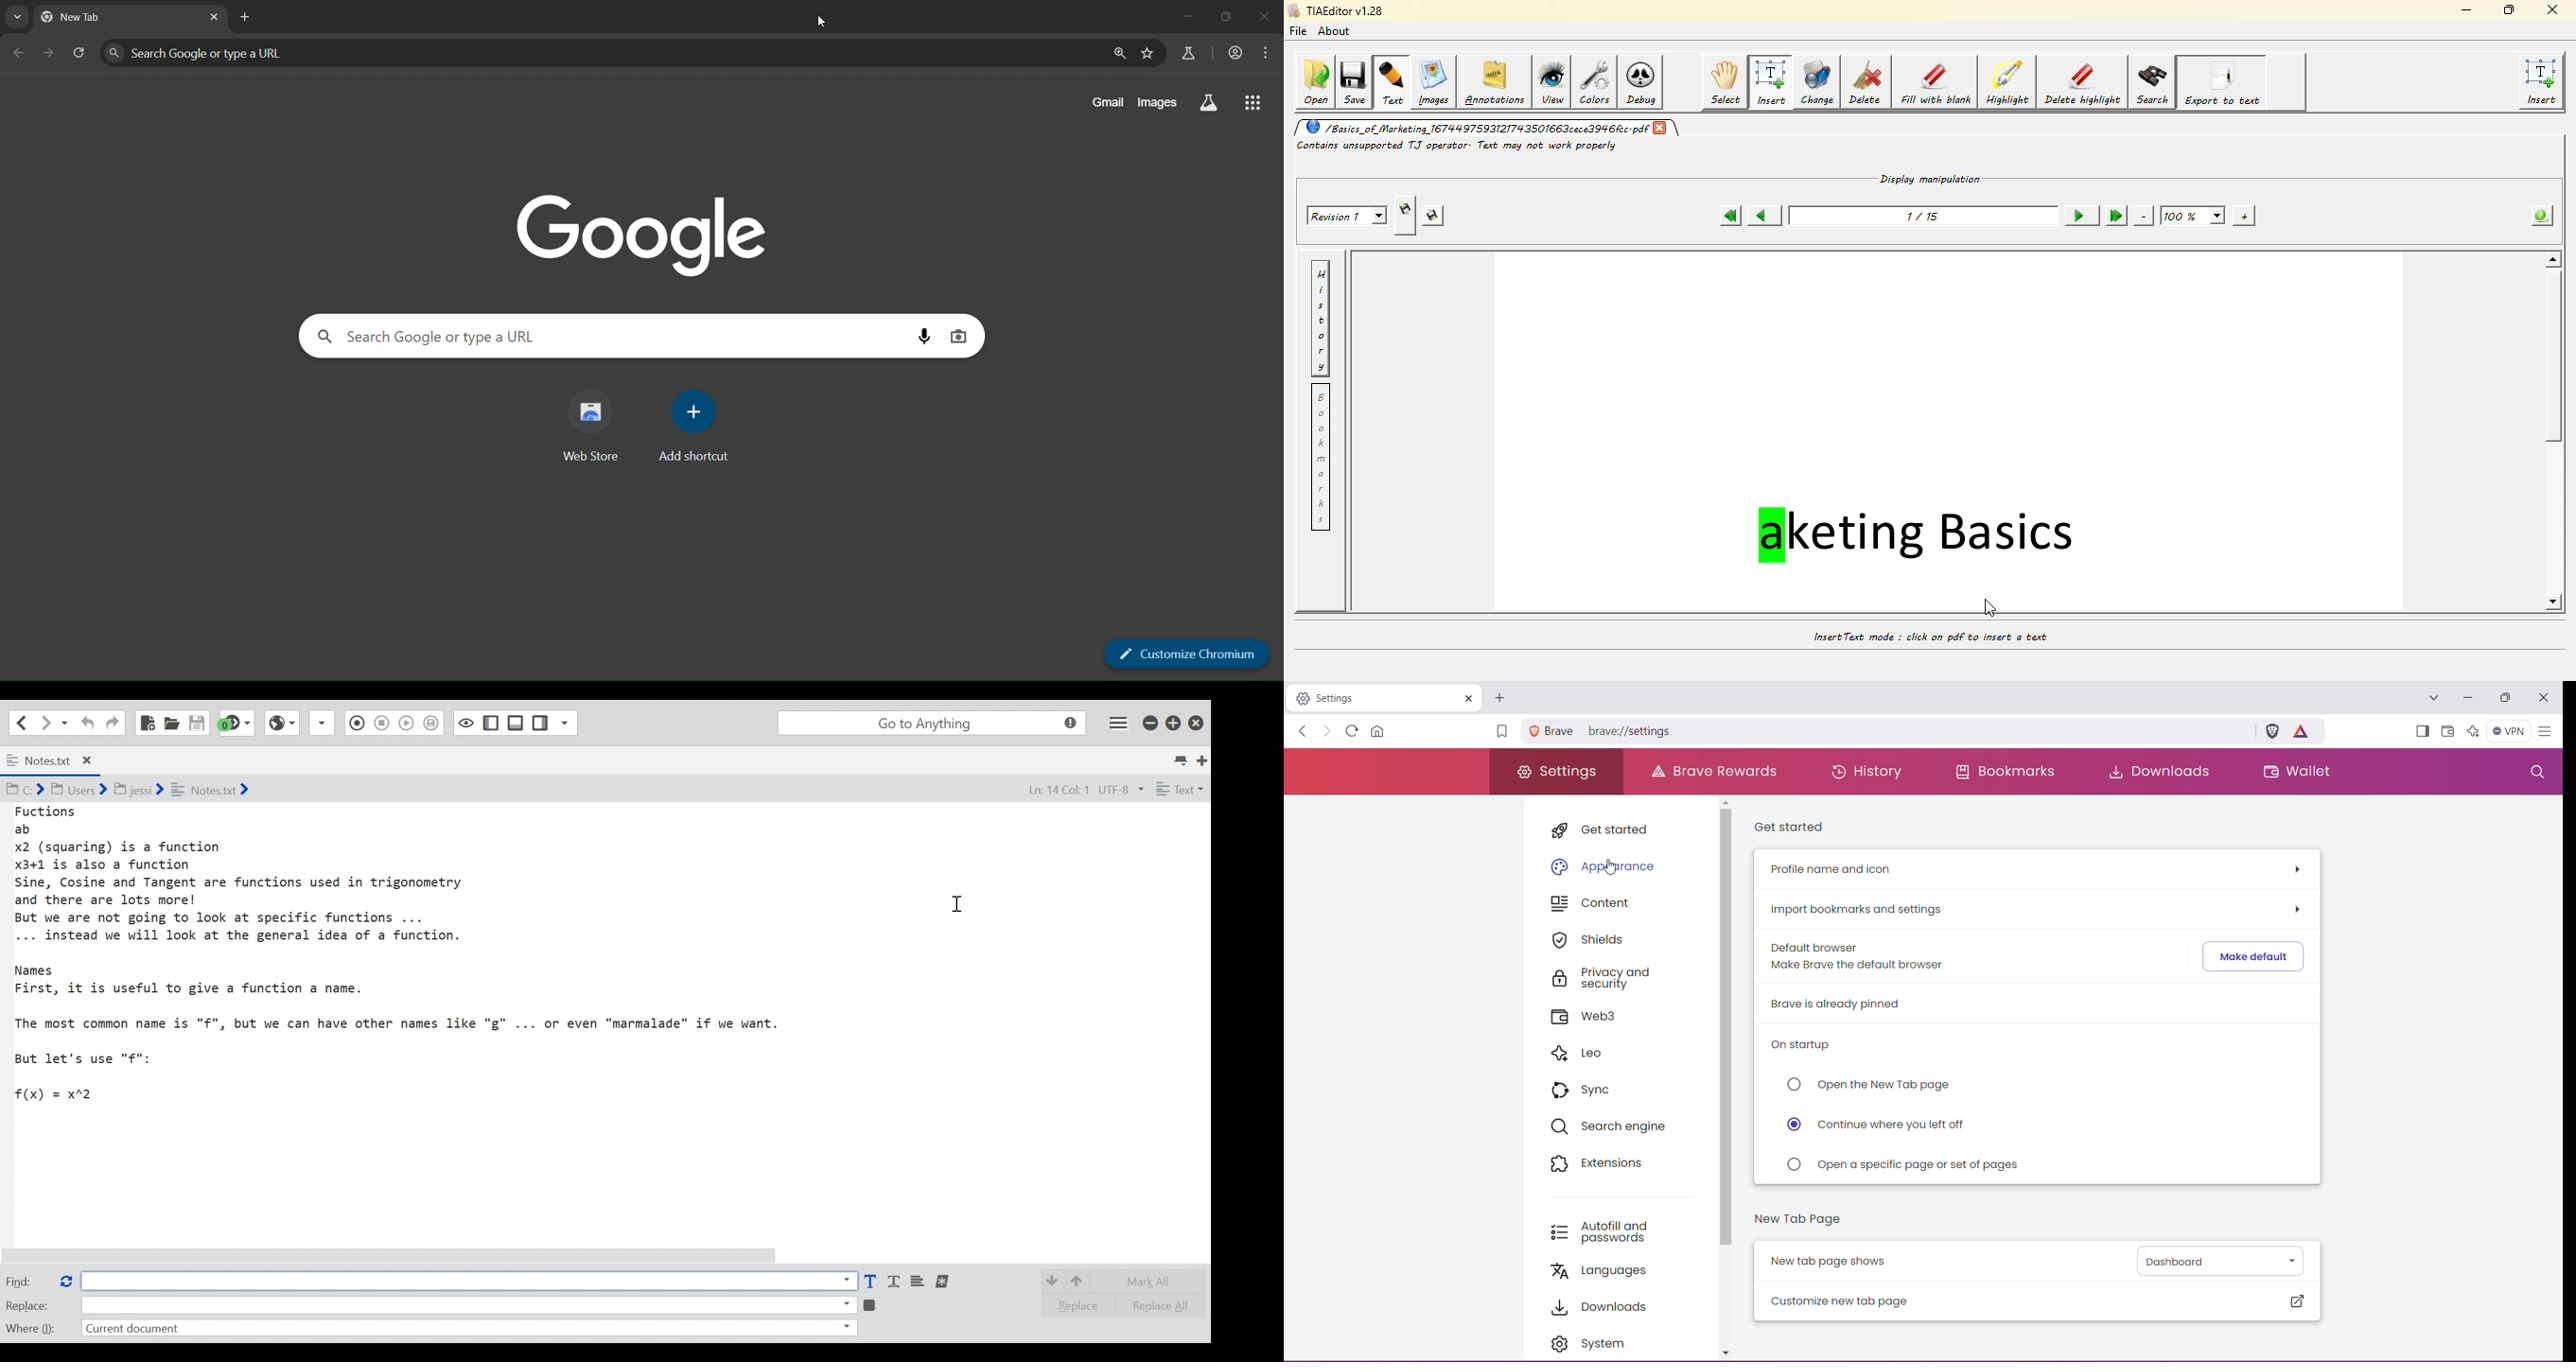 The image size is (2576, 1372). Describe the element at coordinates (1586, 940) in the screenshot. I see `Shields` at that location.